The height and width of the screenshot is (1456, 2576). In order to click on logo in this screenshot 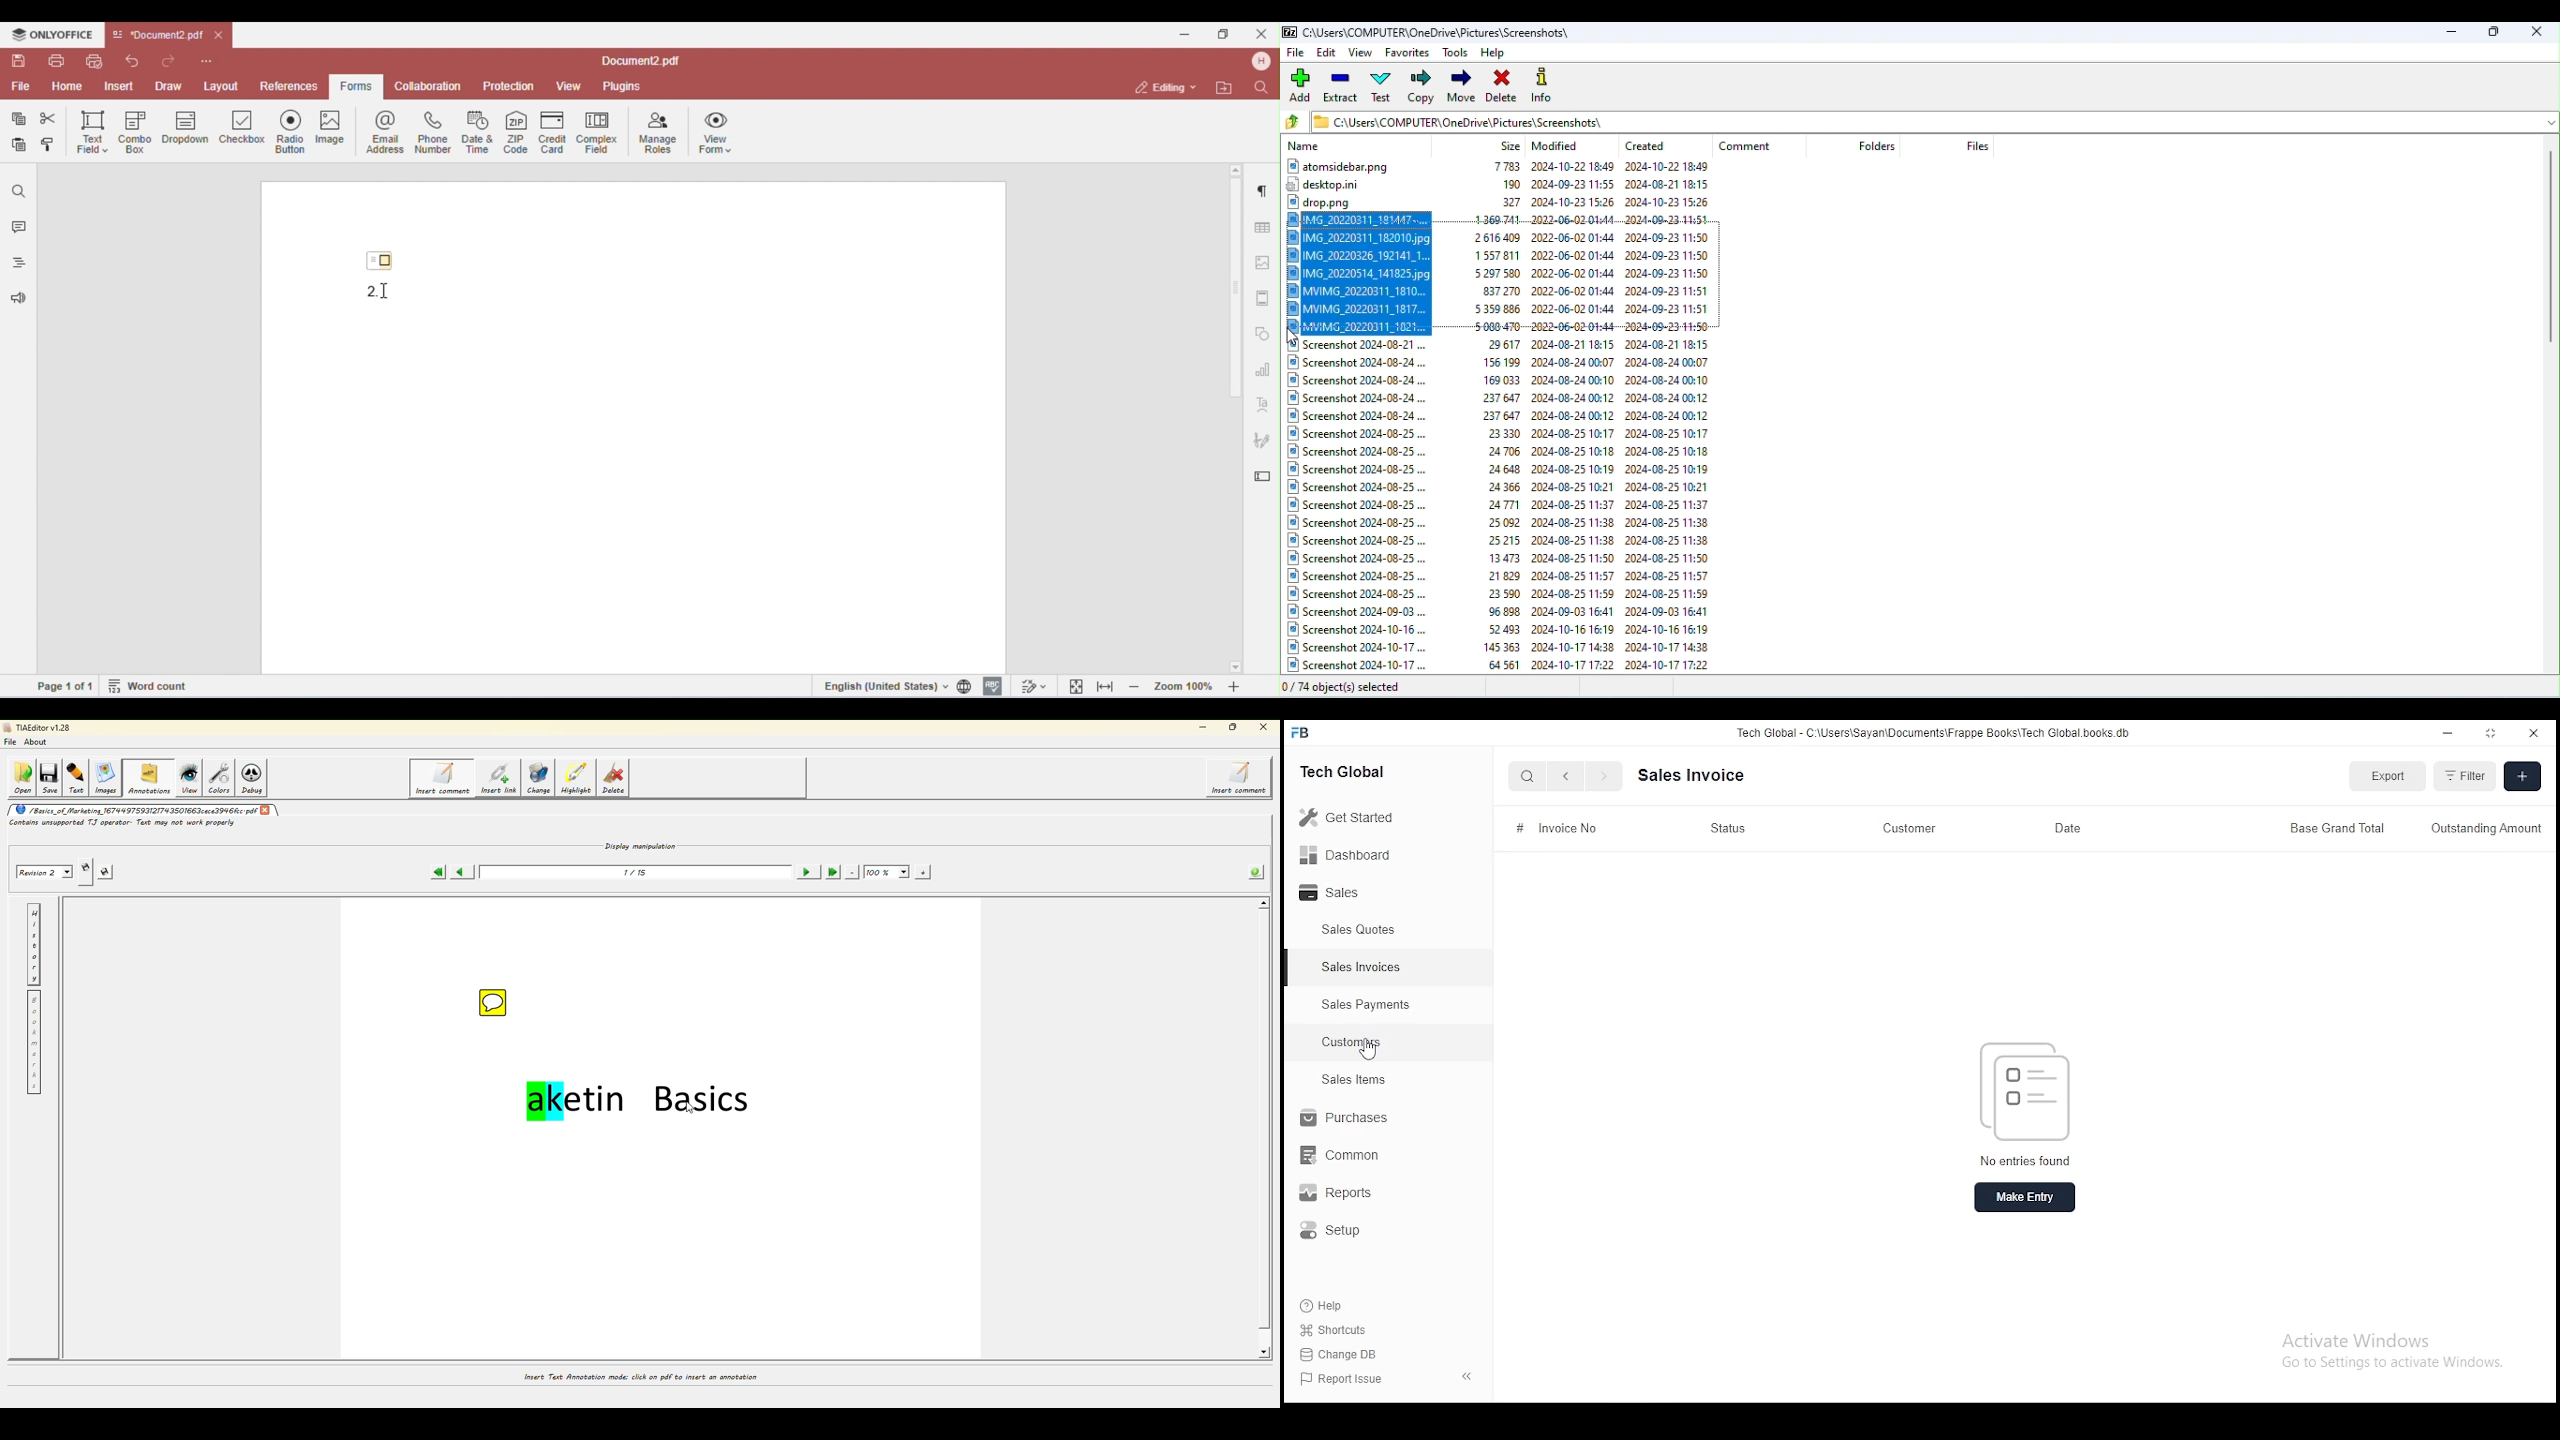, I will do `click(2027, 1092)`.